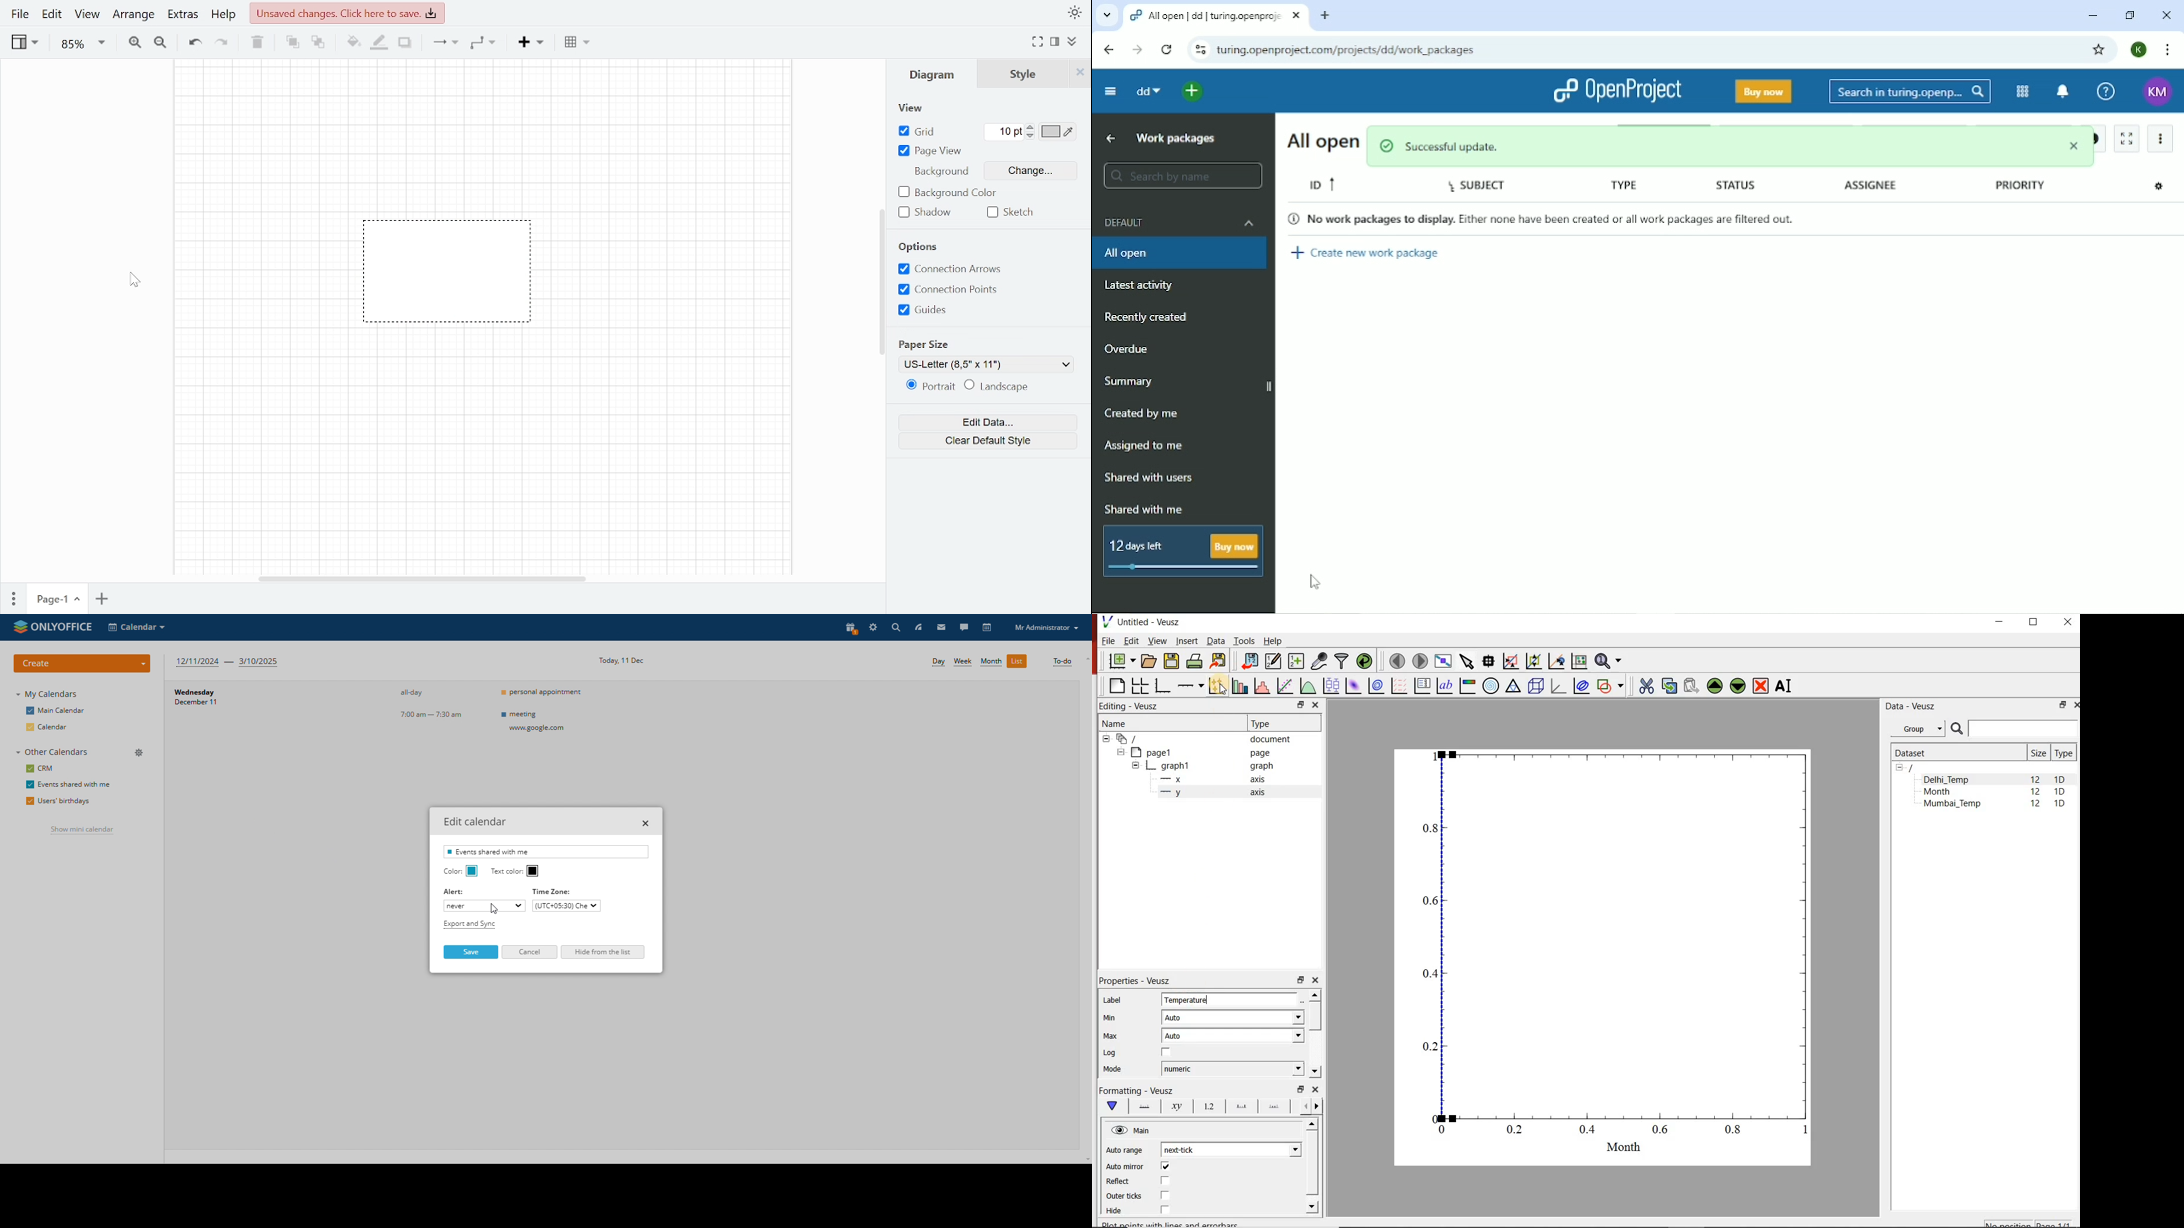 The image size is (2184, 1232). I want to click on Priority, so click(2014, 188).